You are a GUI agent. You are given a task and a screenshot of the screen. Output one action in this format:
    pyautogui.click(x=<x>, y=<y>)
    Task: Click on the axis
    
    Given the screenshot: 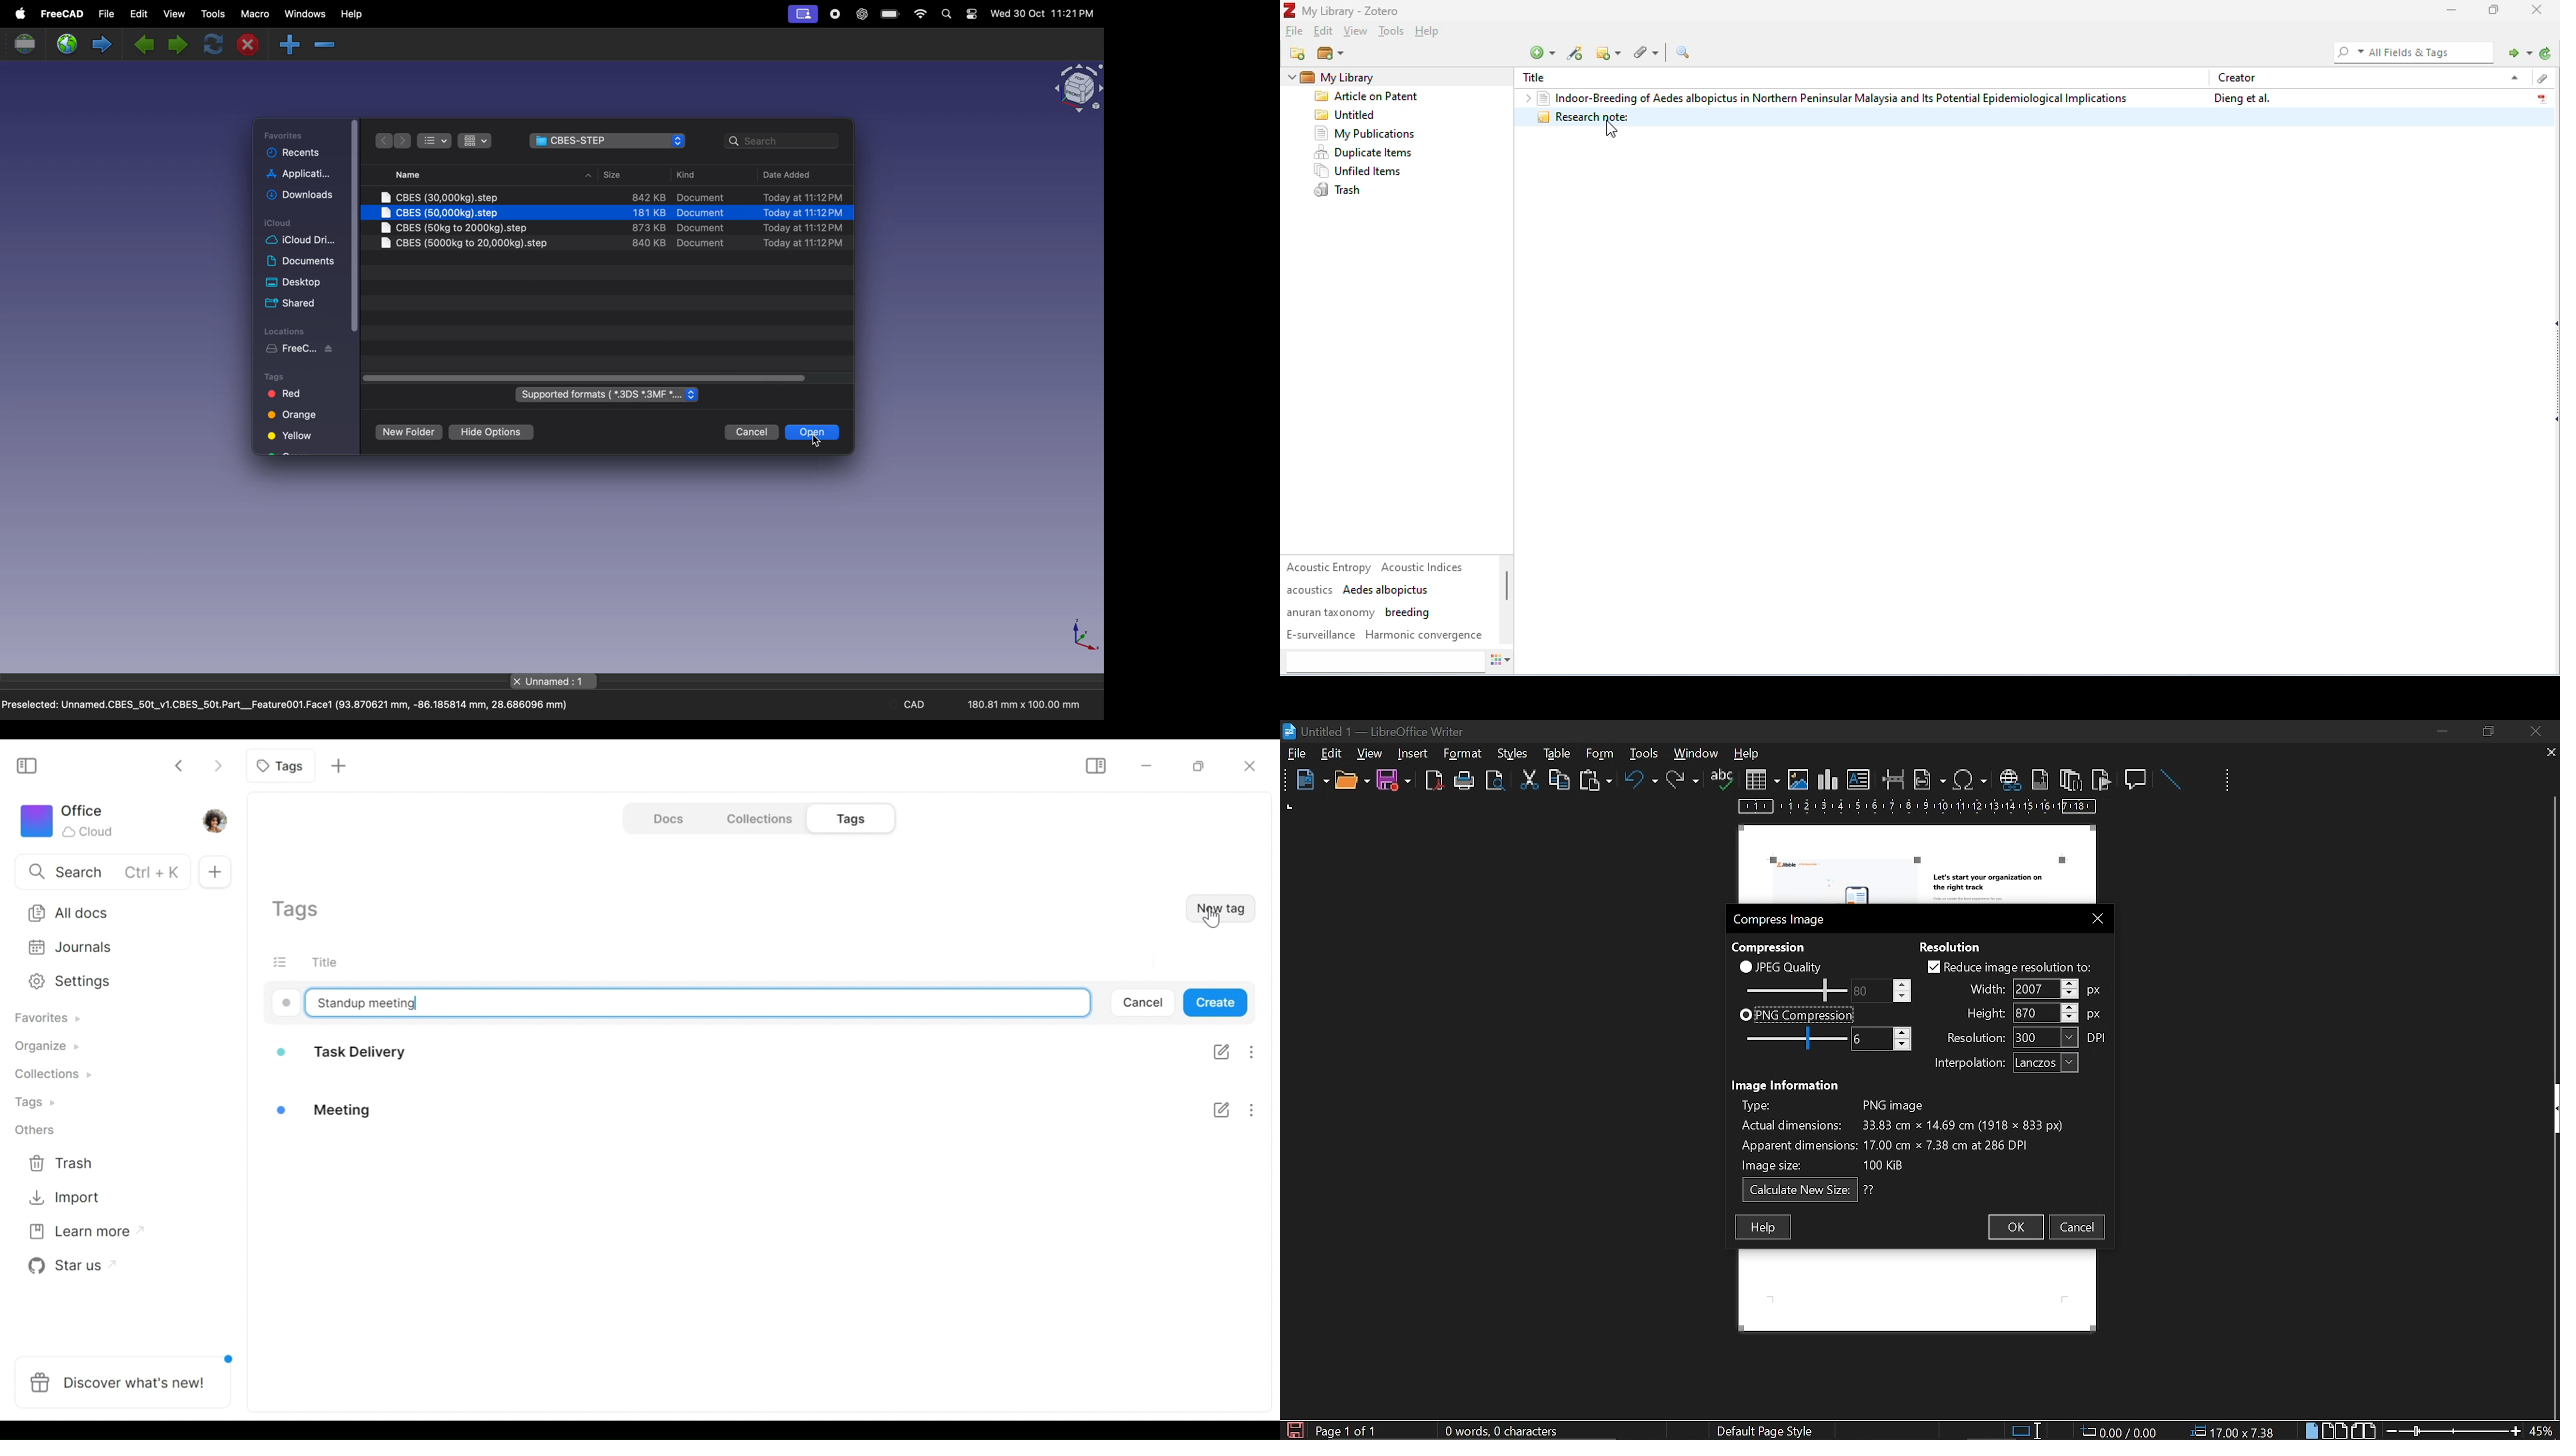 What is the action you would take?
    pyautogui.click(x=1081, y=636)
    